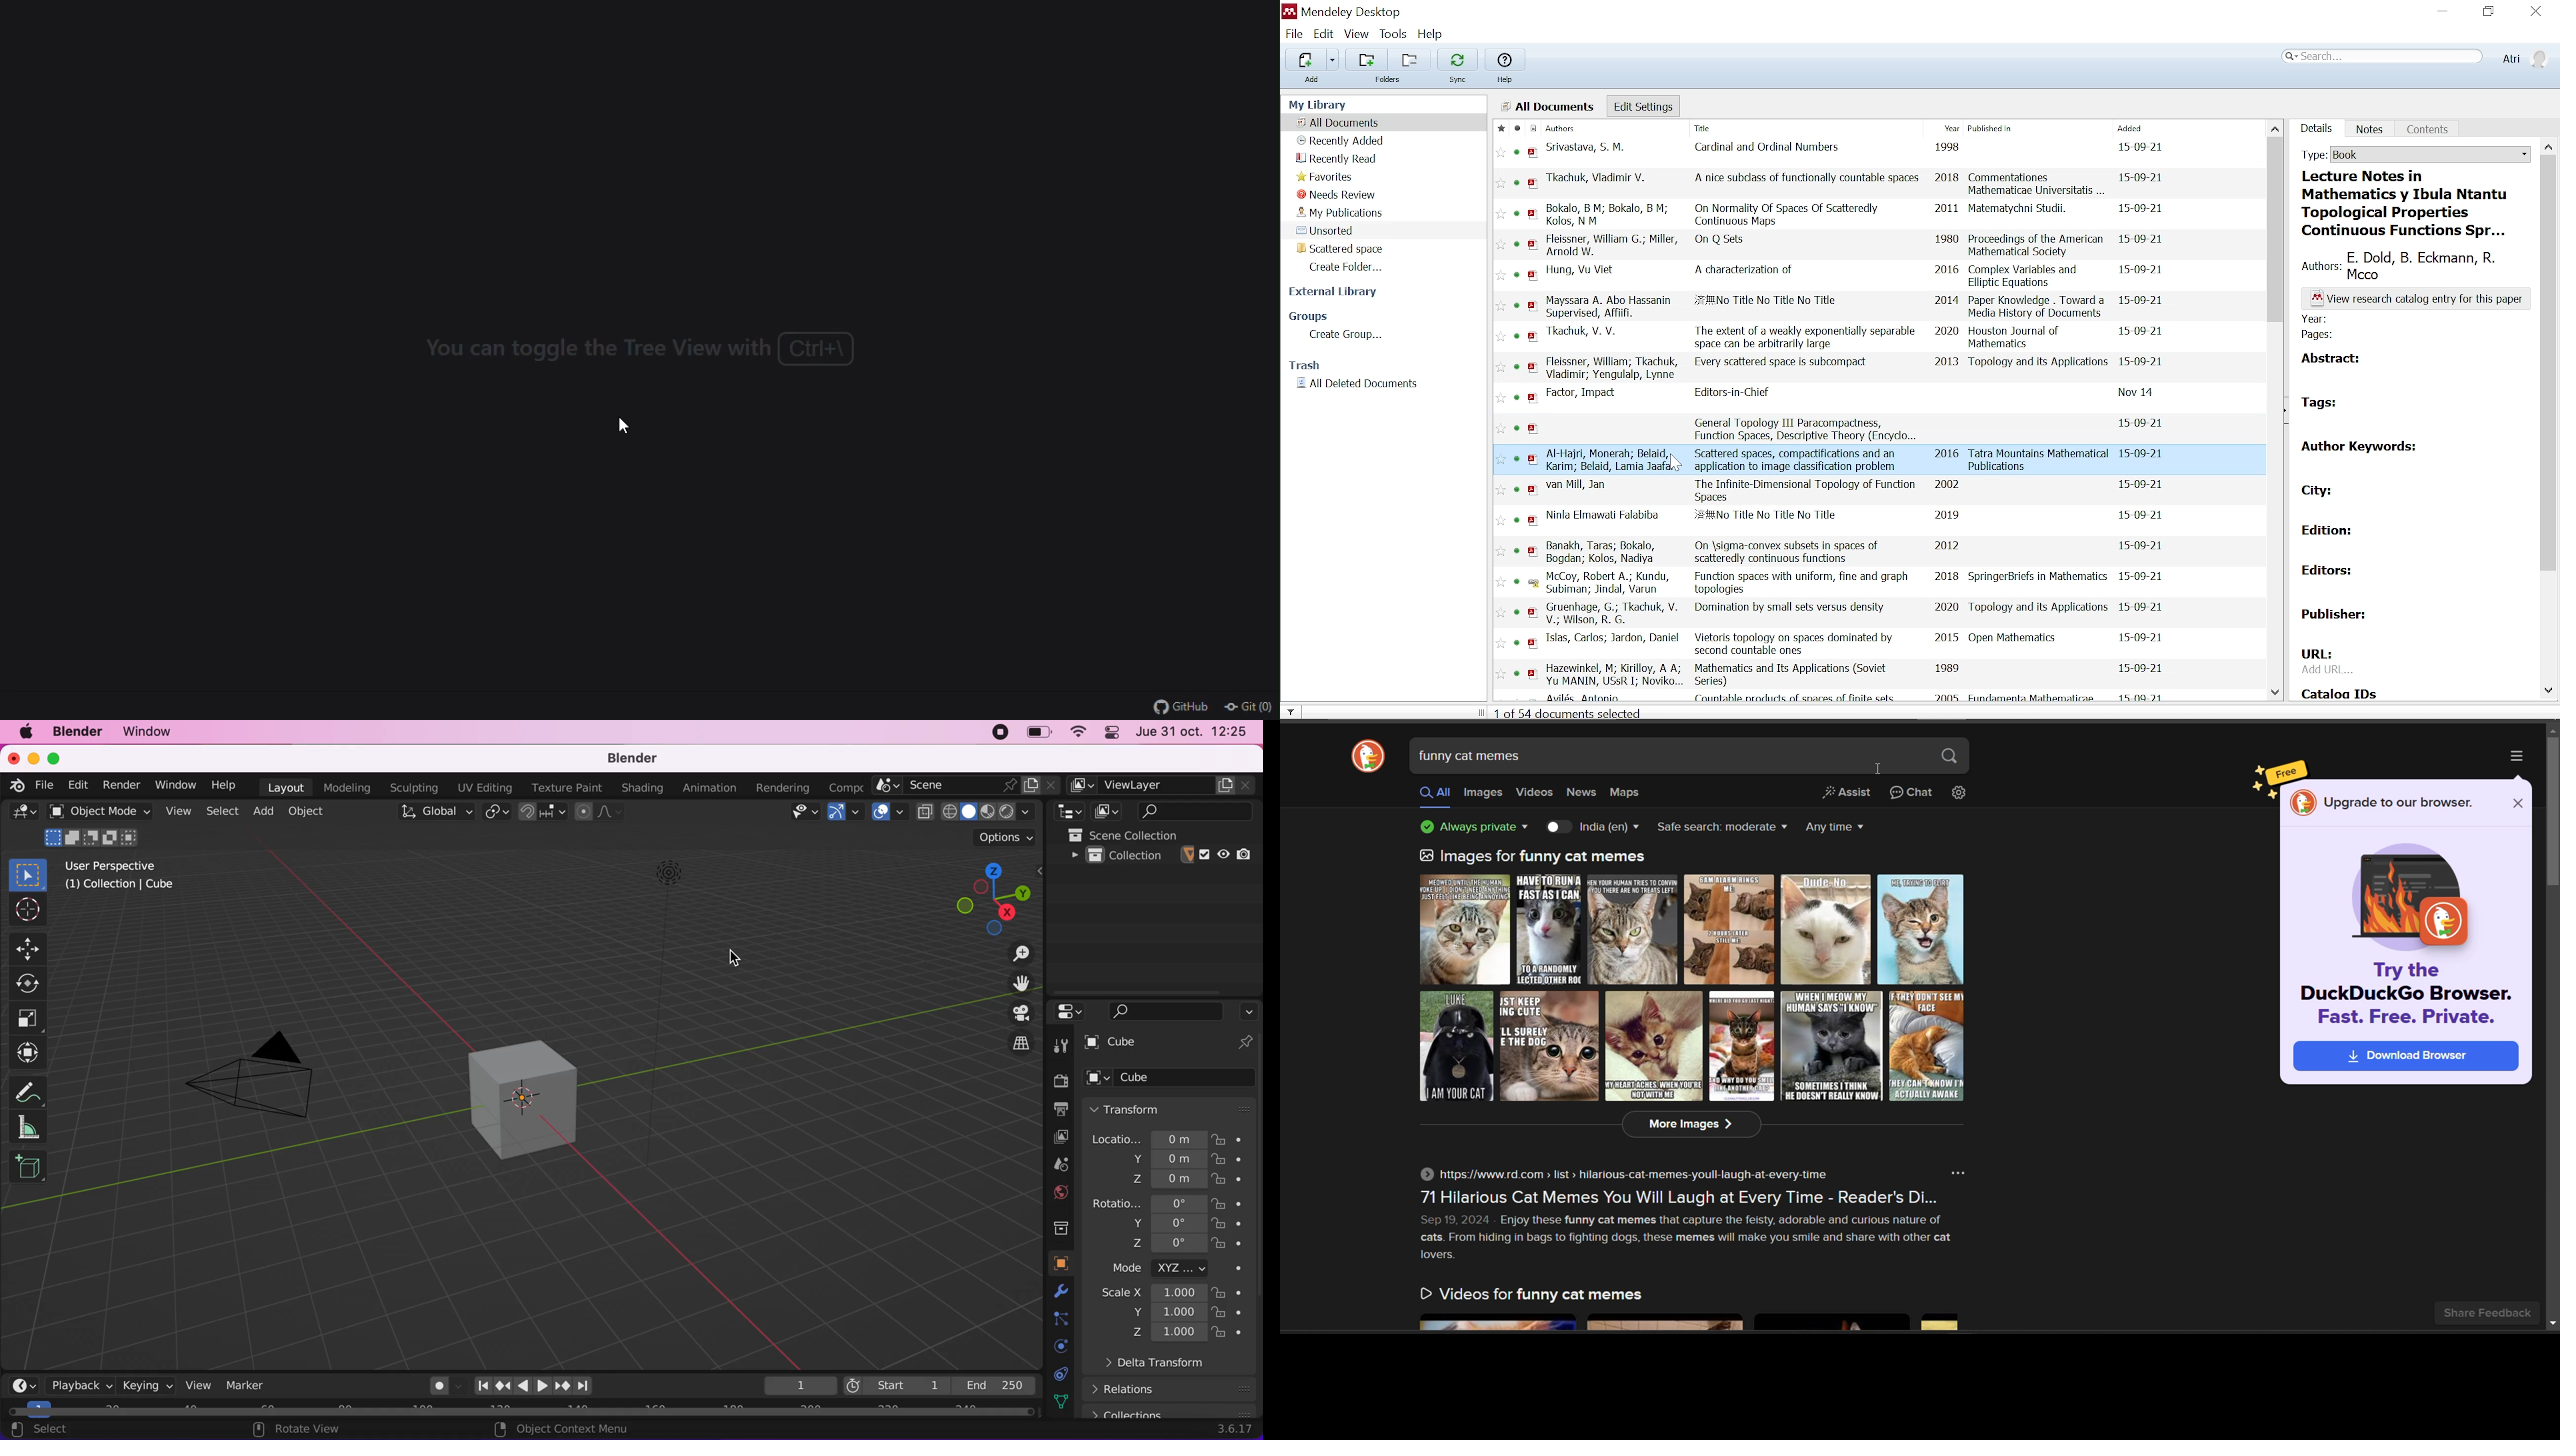 The width and height of the screenshot is (2576, 1456). What do you see at coordinates (2019, 211) in the screenshot?
I see `Matematychni Studil` at bounding box center [2019, 211].